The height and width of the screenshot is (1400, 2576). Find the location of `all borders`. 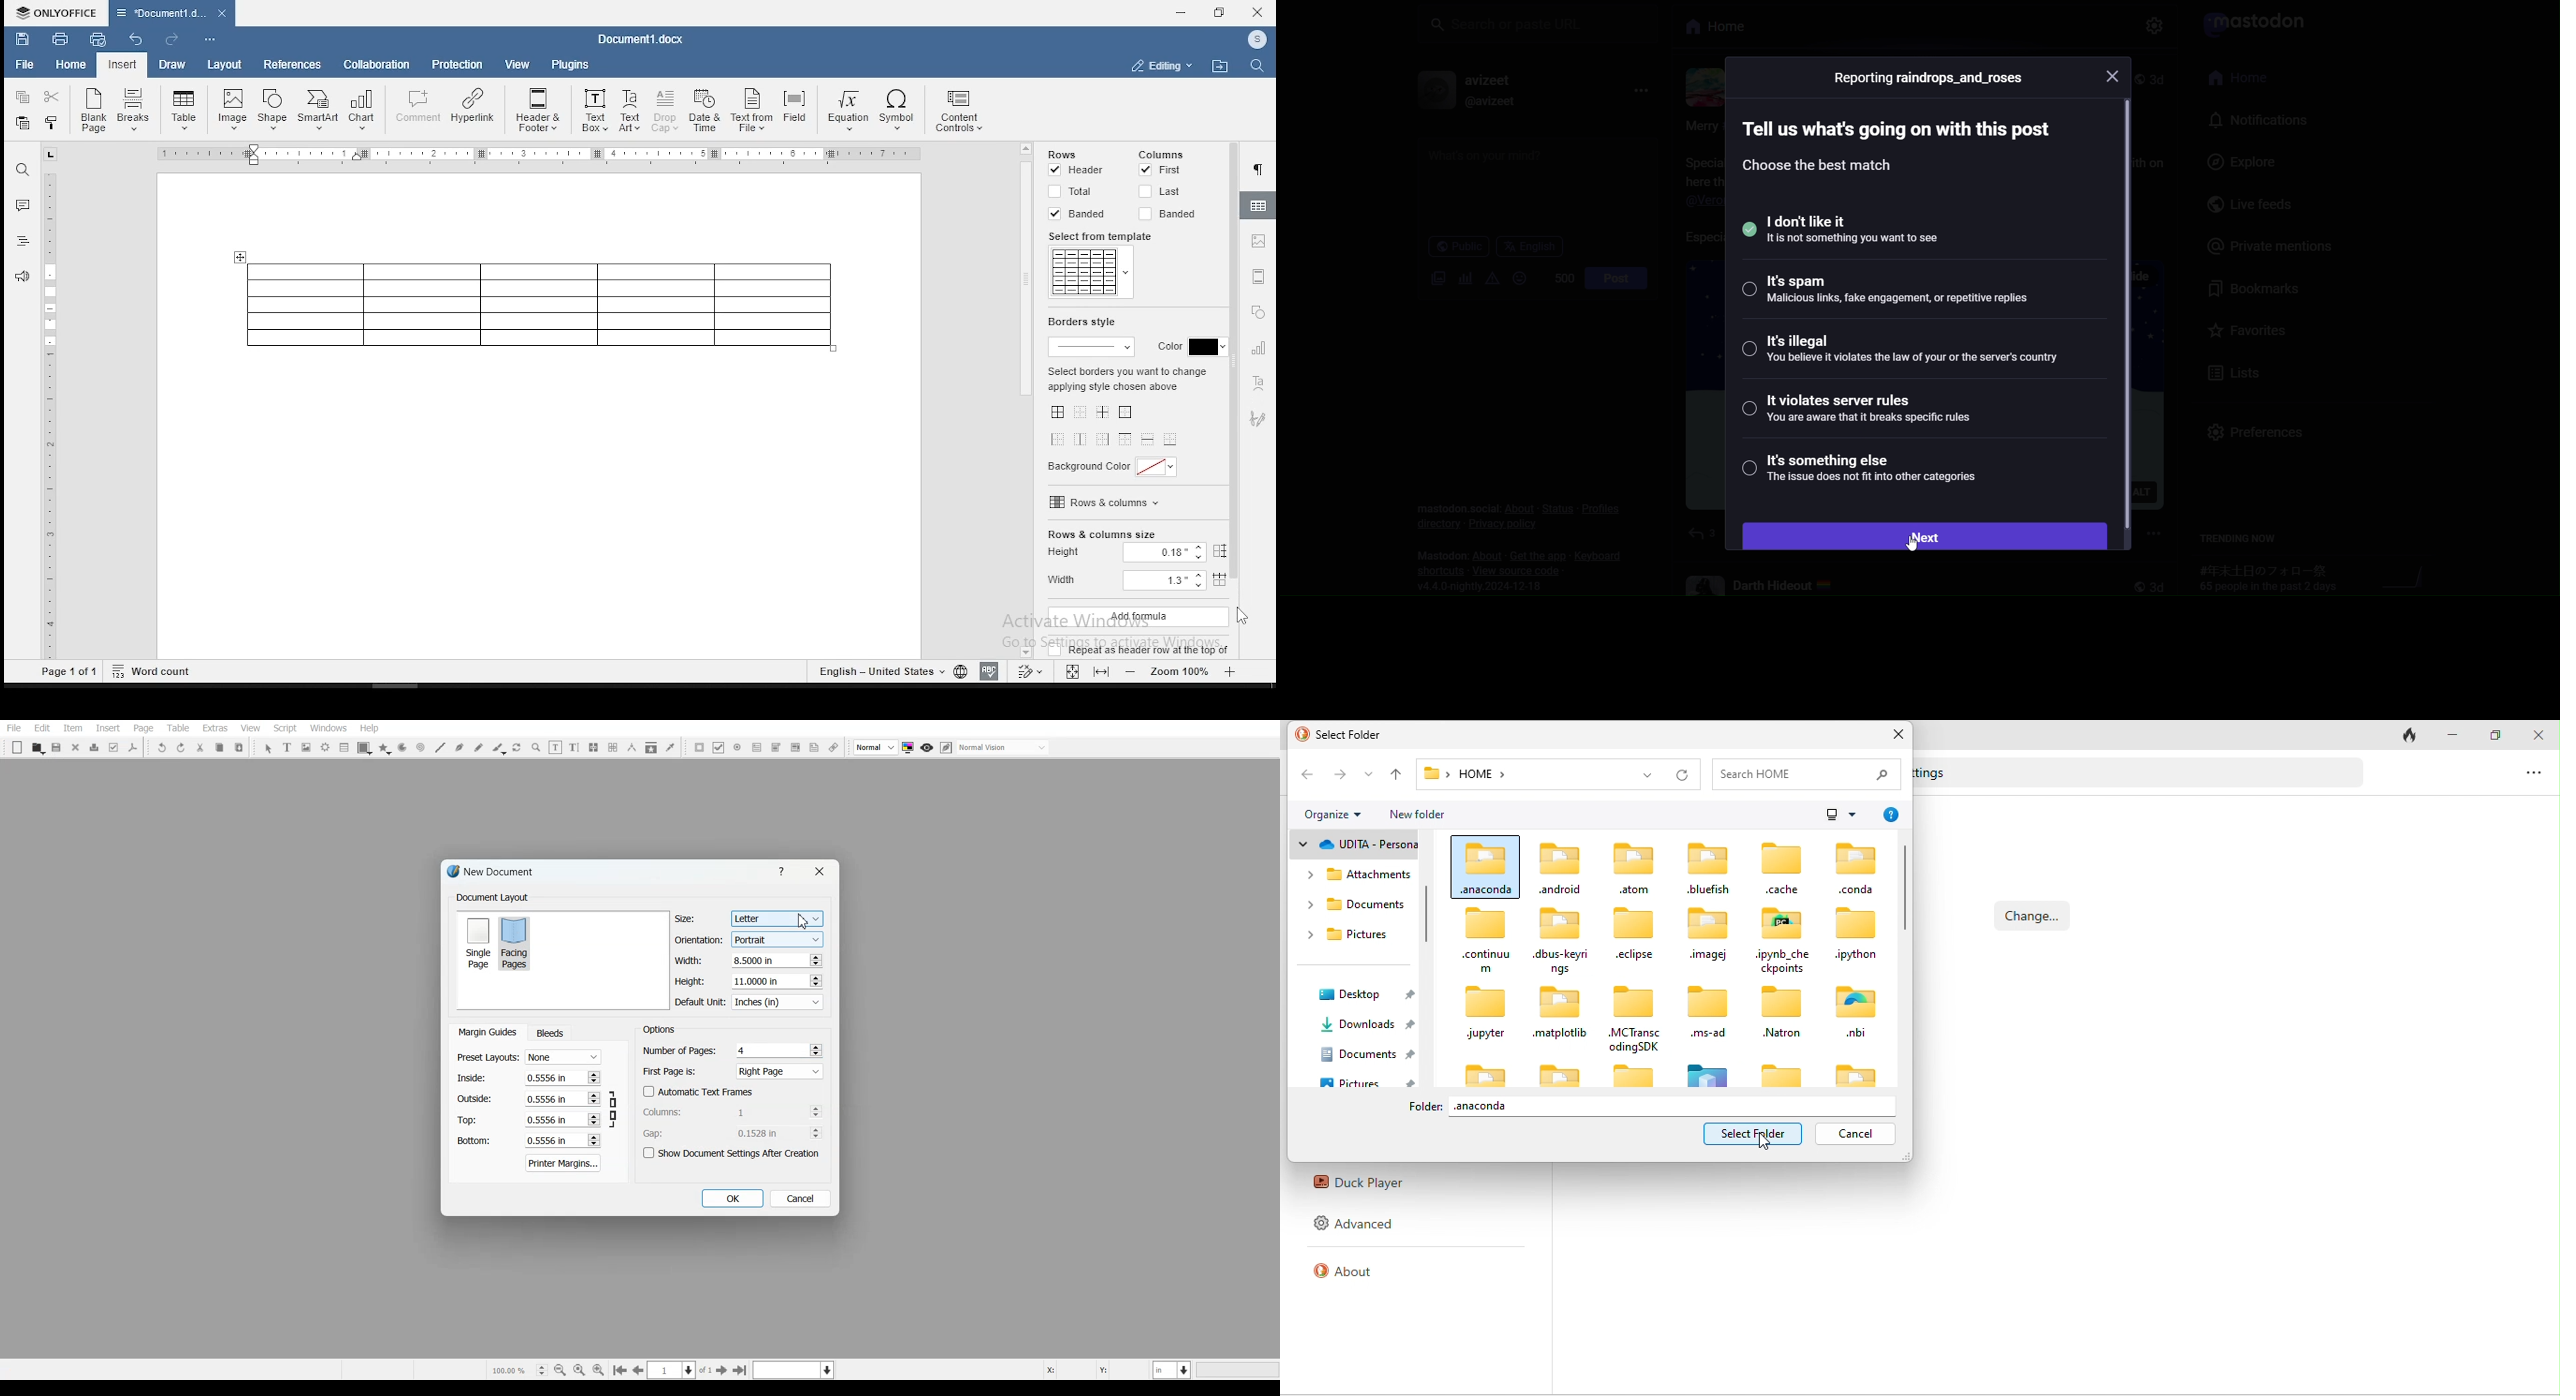

all borders is located at coordinates (1057, 412).